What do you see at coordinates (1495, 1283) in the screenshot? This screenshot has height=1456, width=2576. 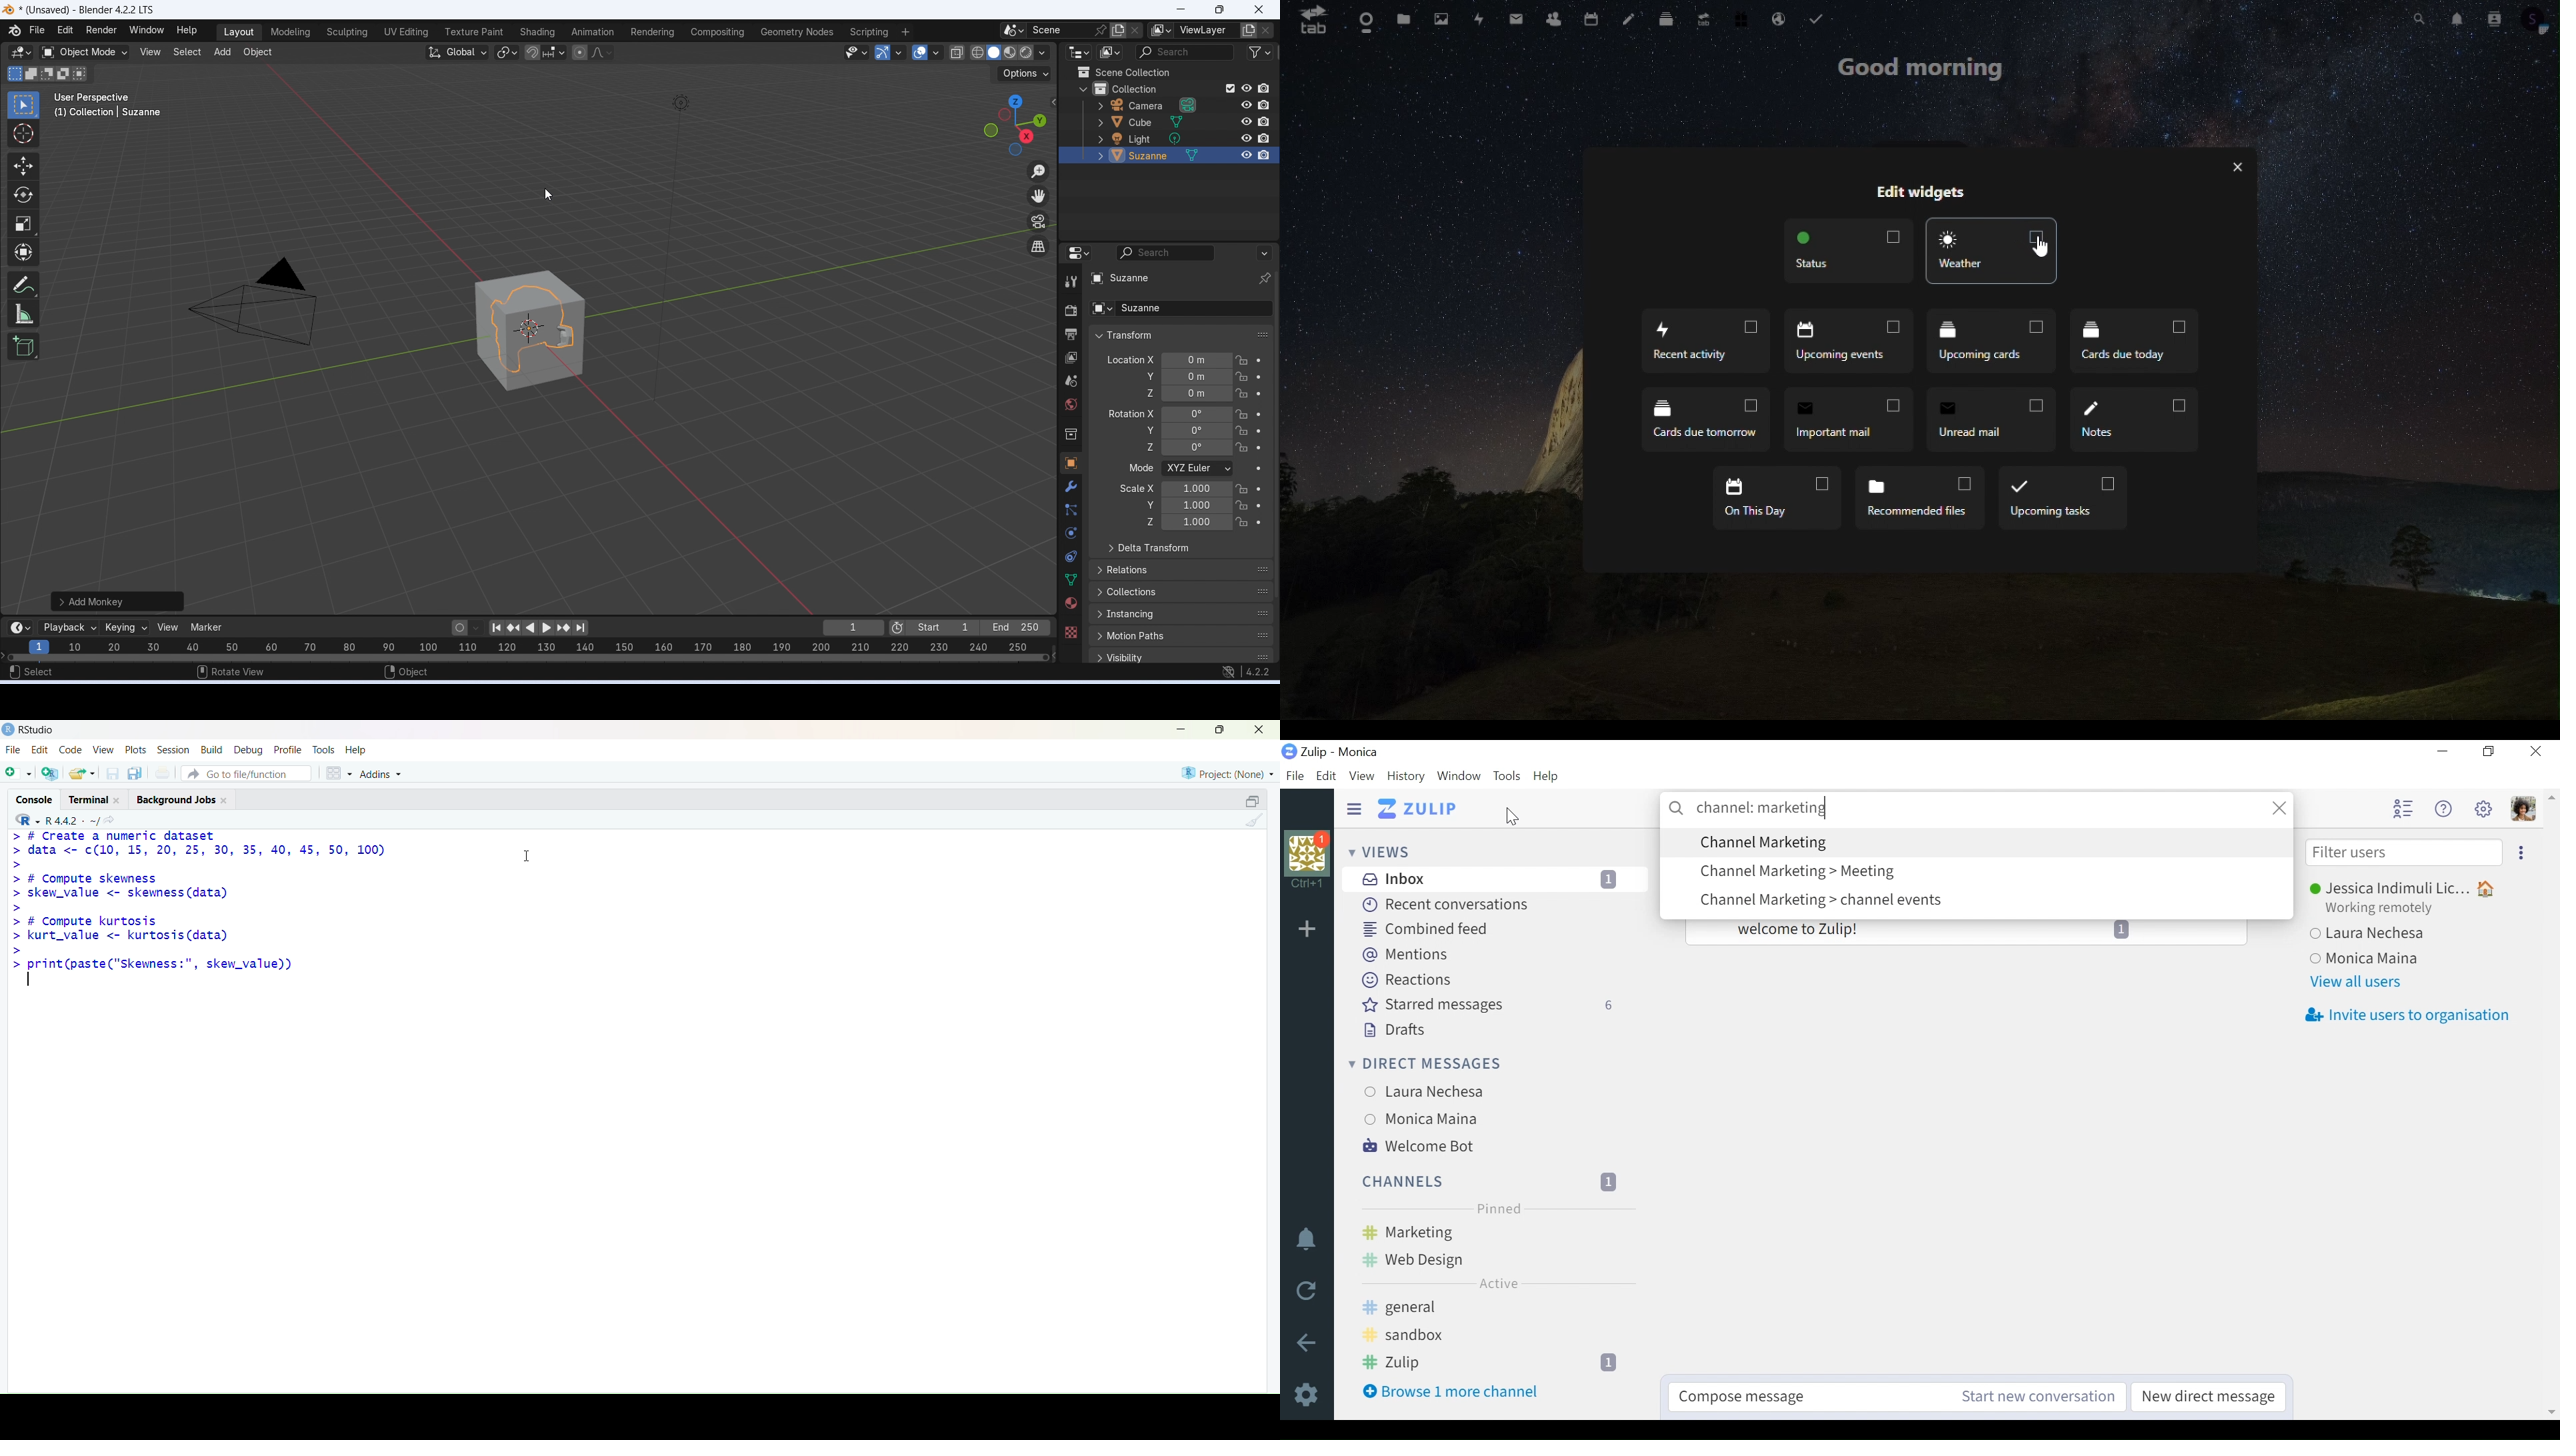 I see `Active` at bounding box center [1495, 1283].